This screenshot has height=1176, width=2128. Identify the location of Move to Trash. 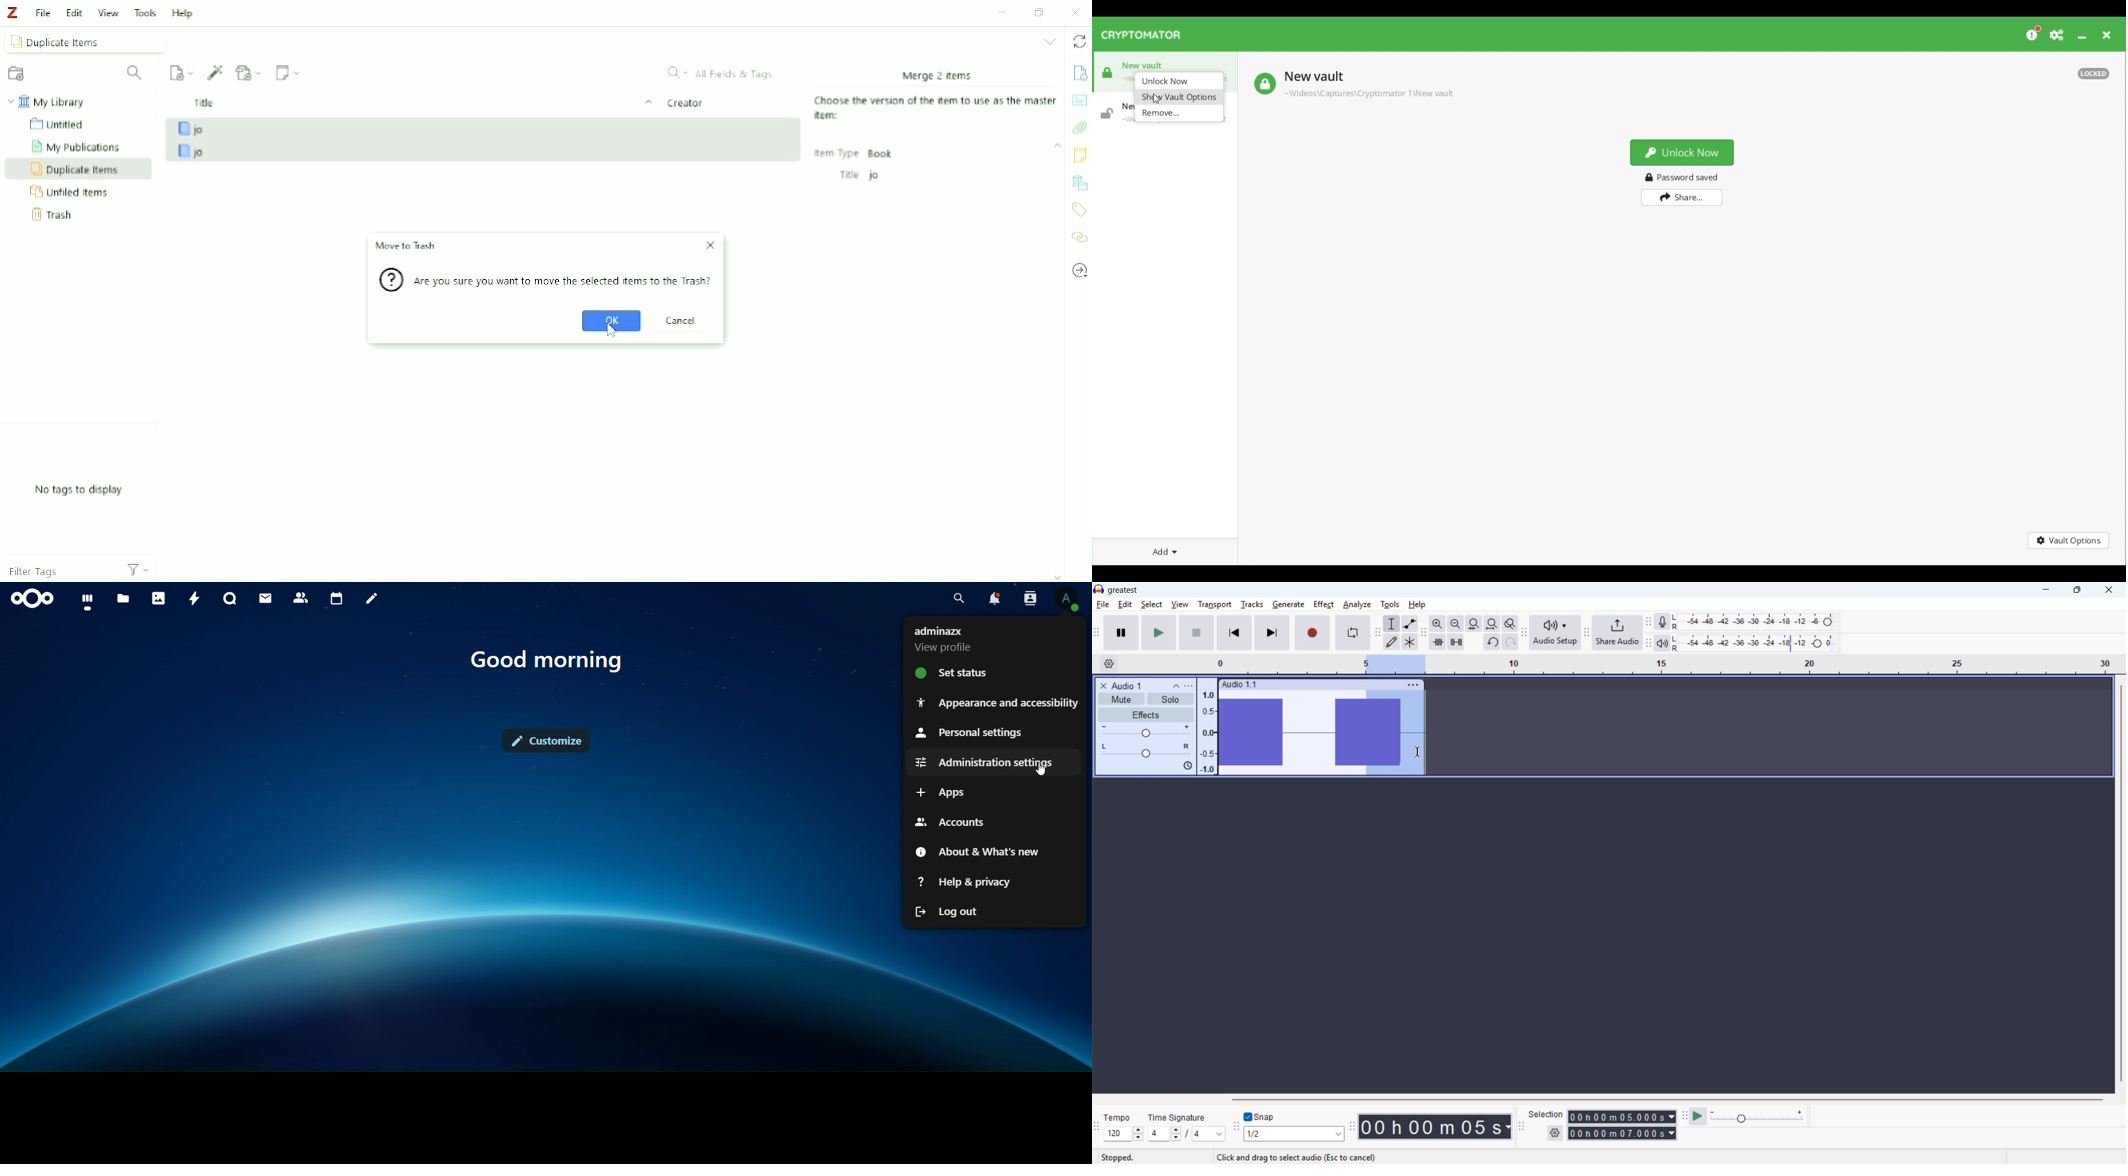
(405, 247).